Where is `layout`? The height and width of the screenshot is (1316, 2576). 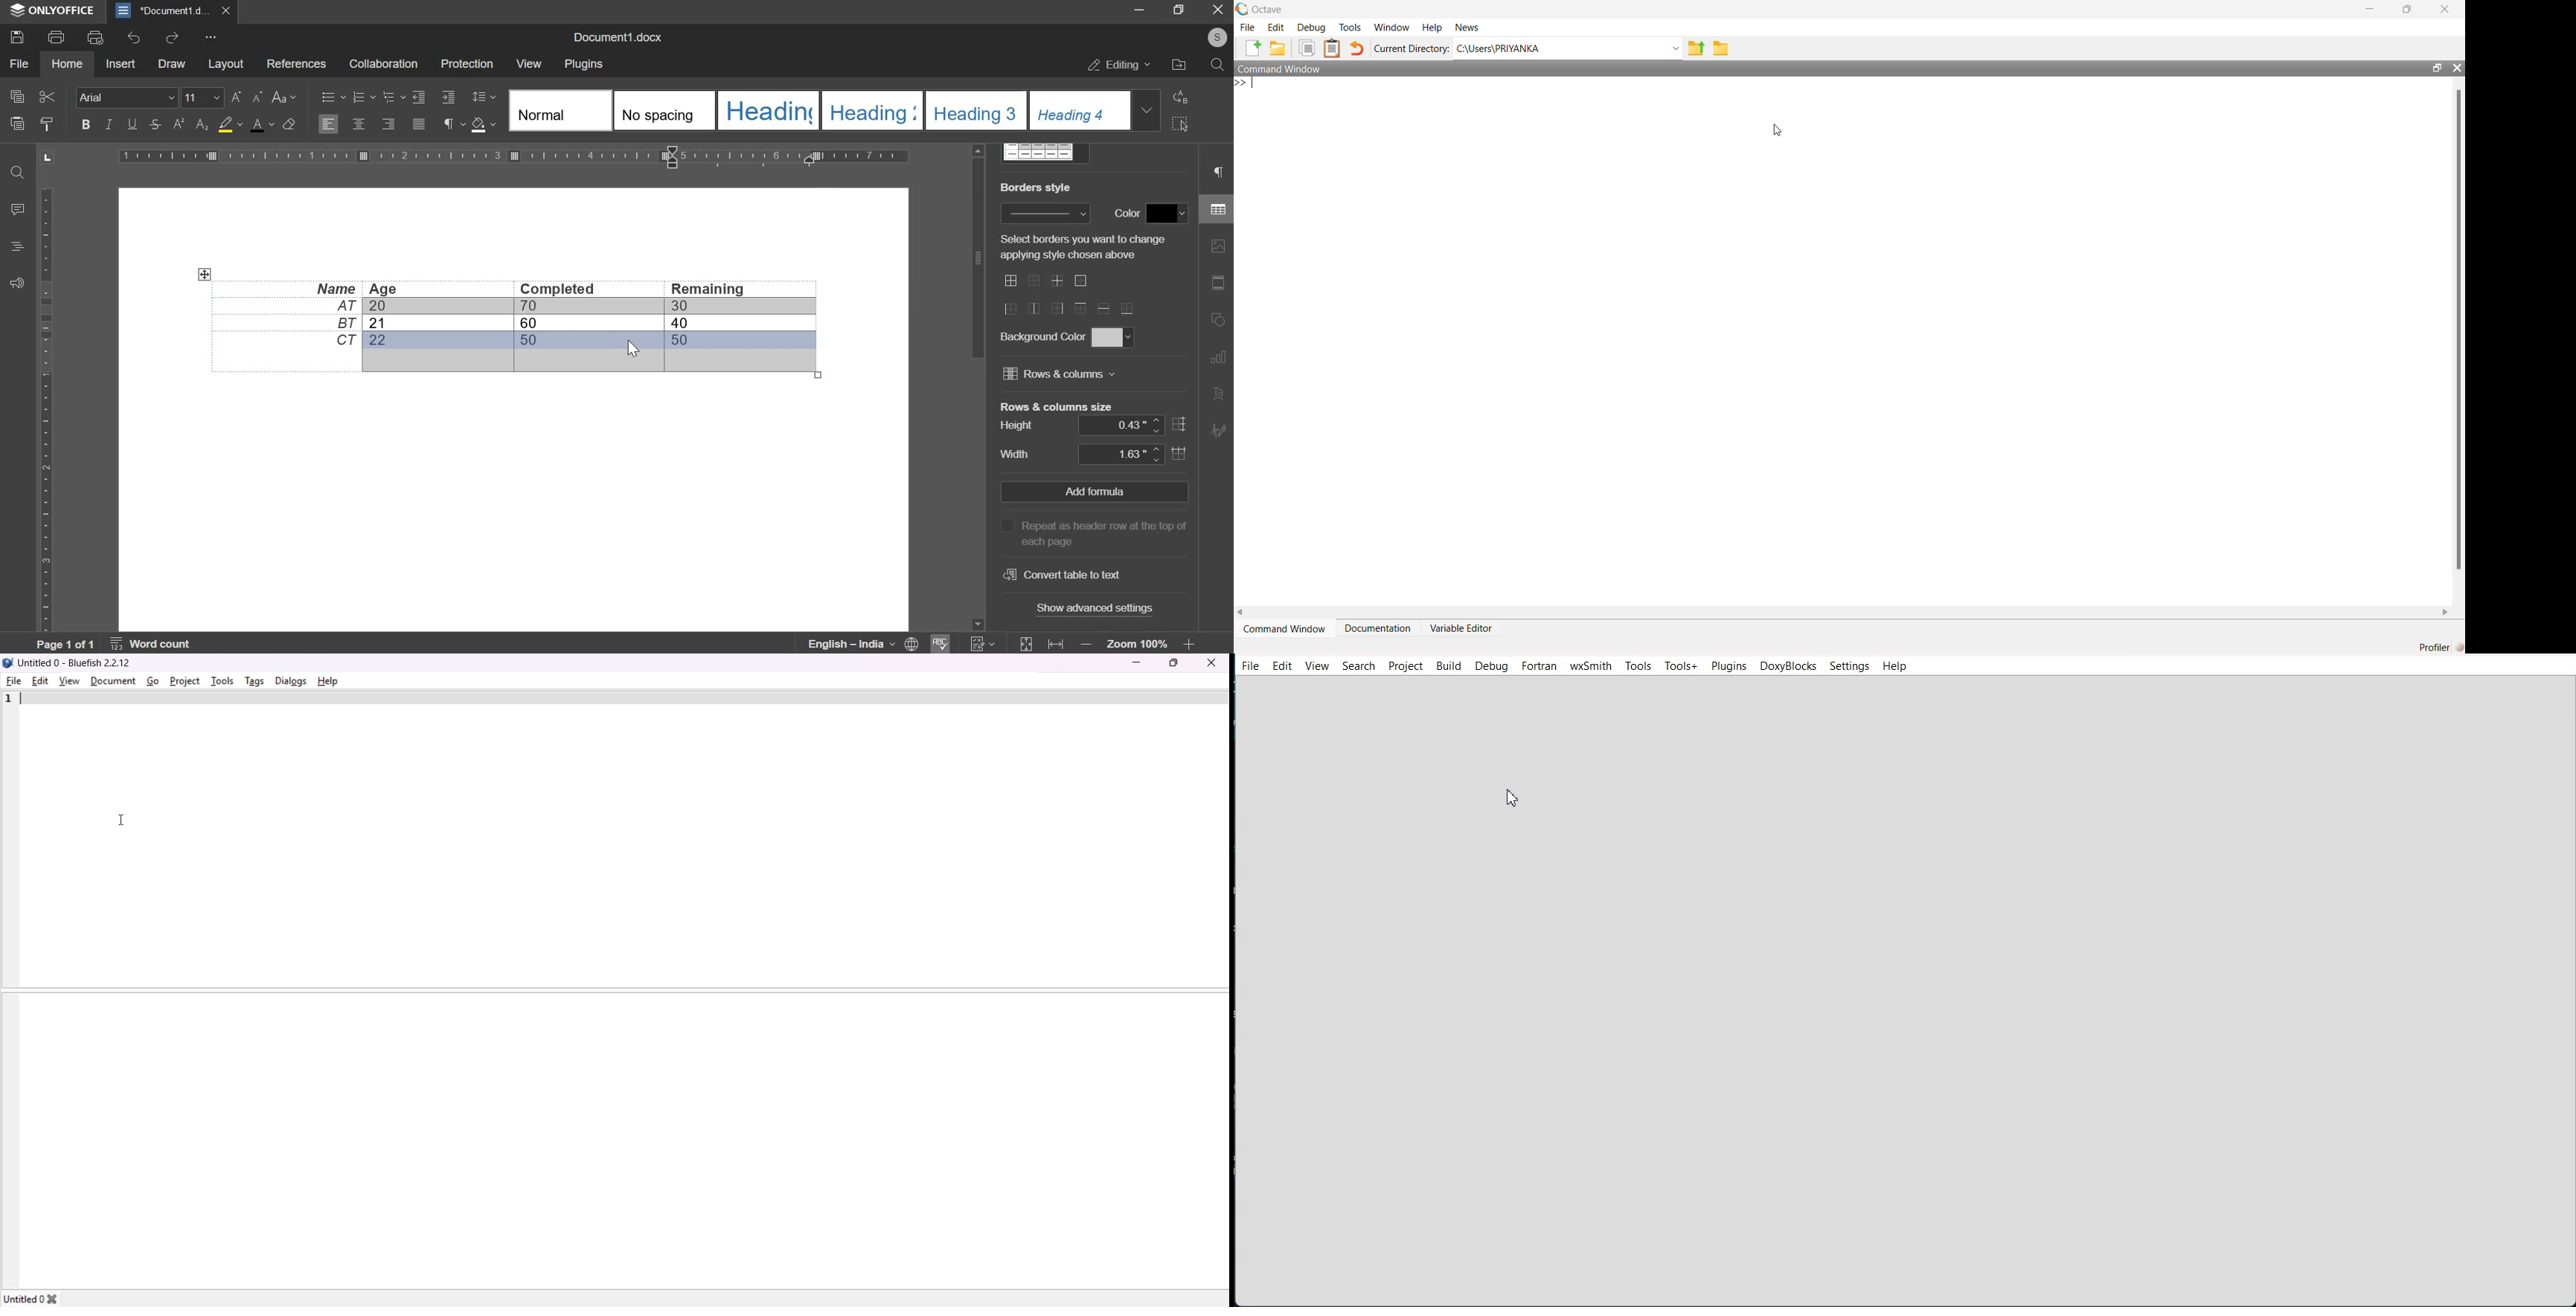 layout is located at coordinates (225, 63).